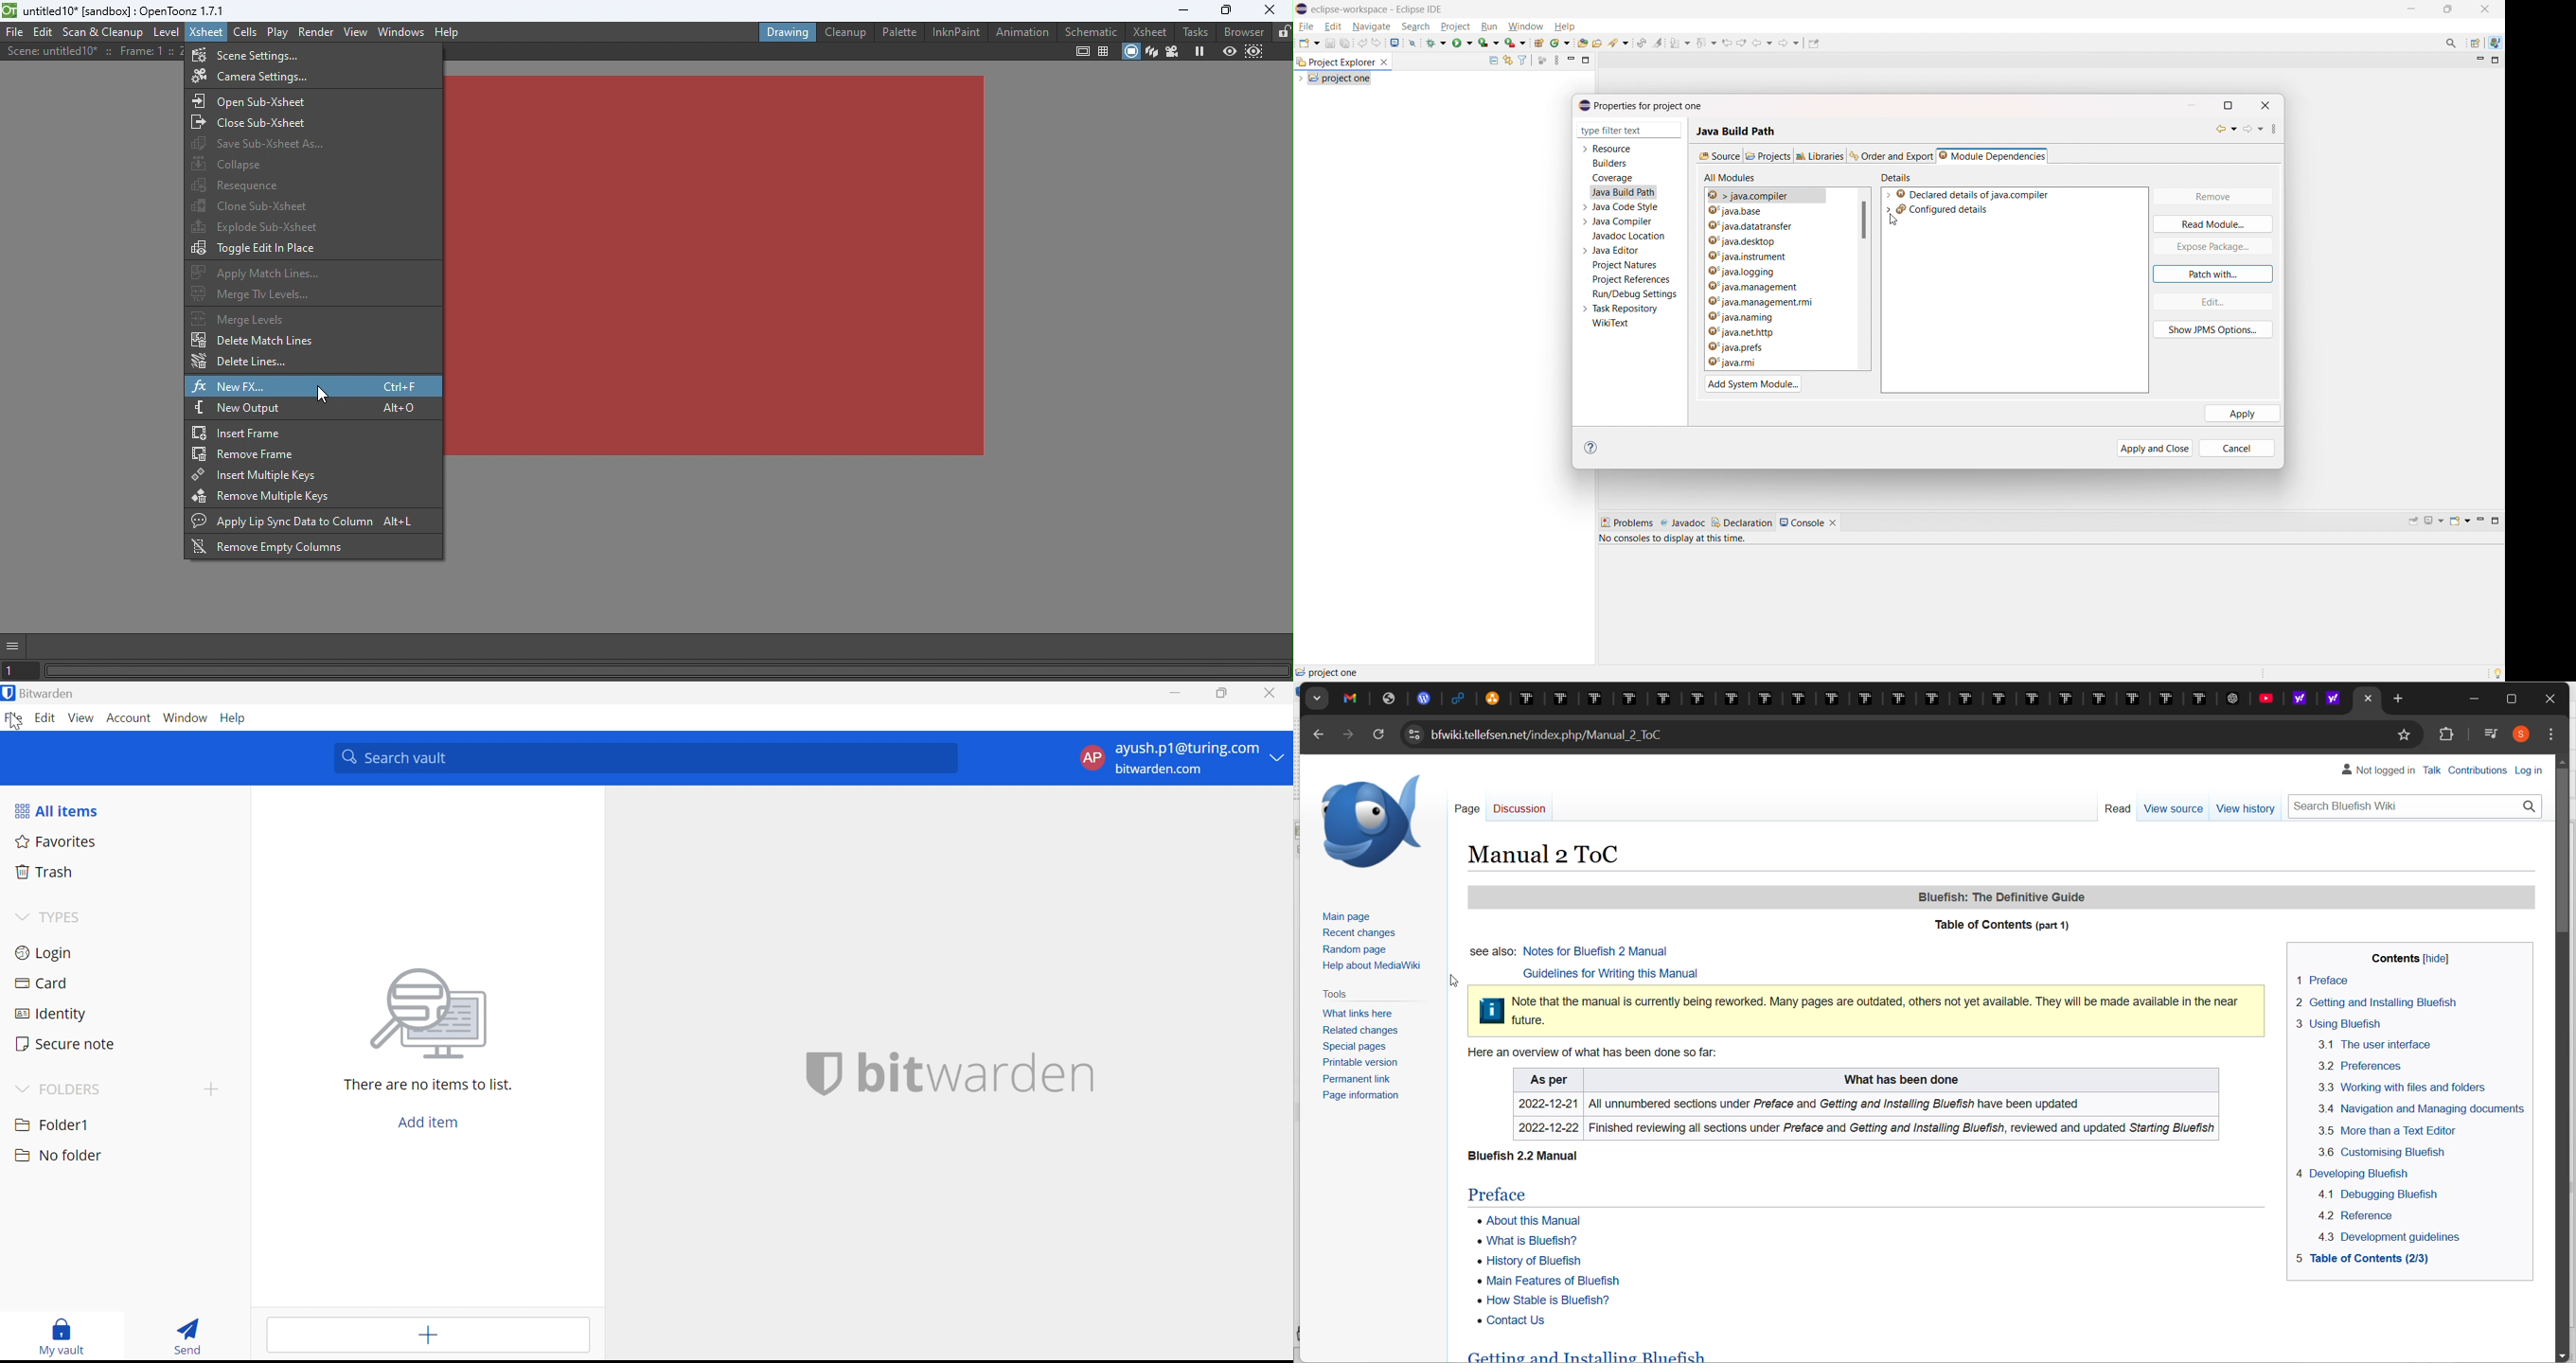  What do you see at coordinates (1082, 51) in the screenshot?
I see `Safe area` at bounding box center [1082, 51].